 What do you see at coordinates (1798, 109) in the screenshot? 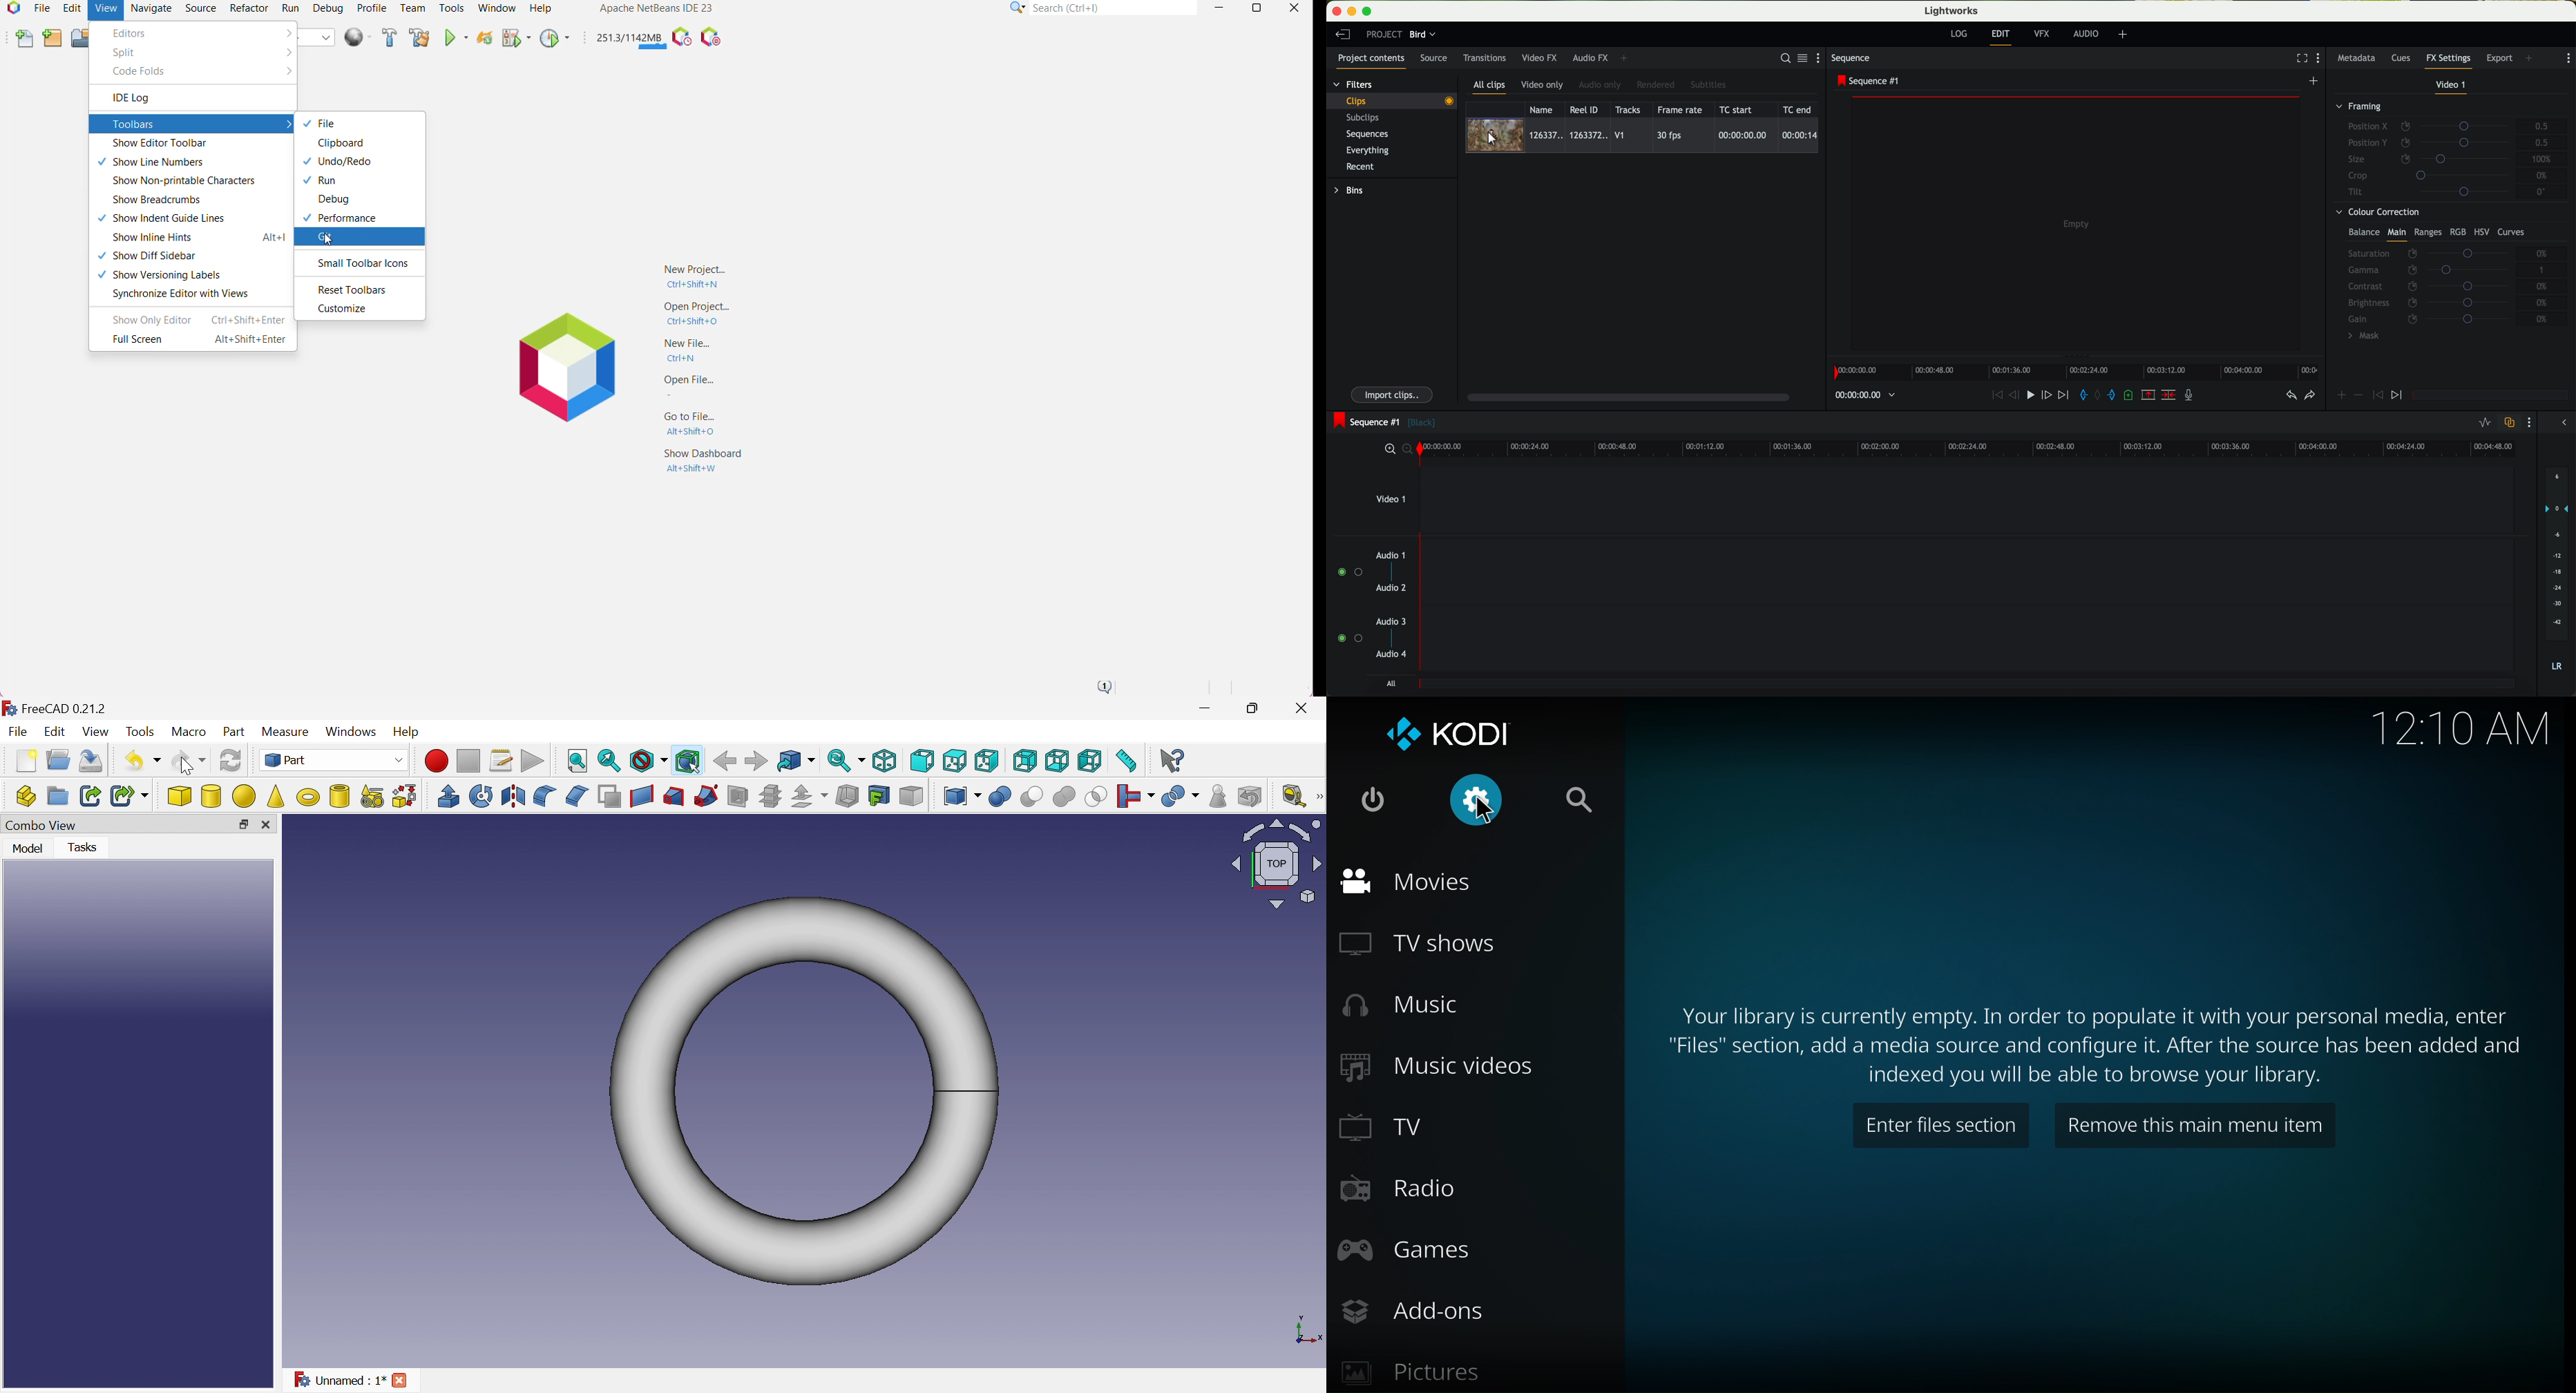
I see `TC end` at bounding box center [1798, 109].